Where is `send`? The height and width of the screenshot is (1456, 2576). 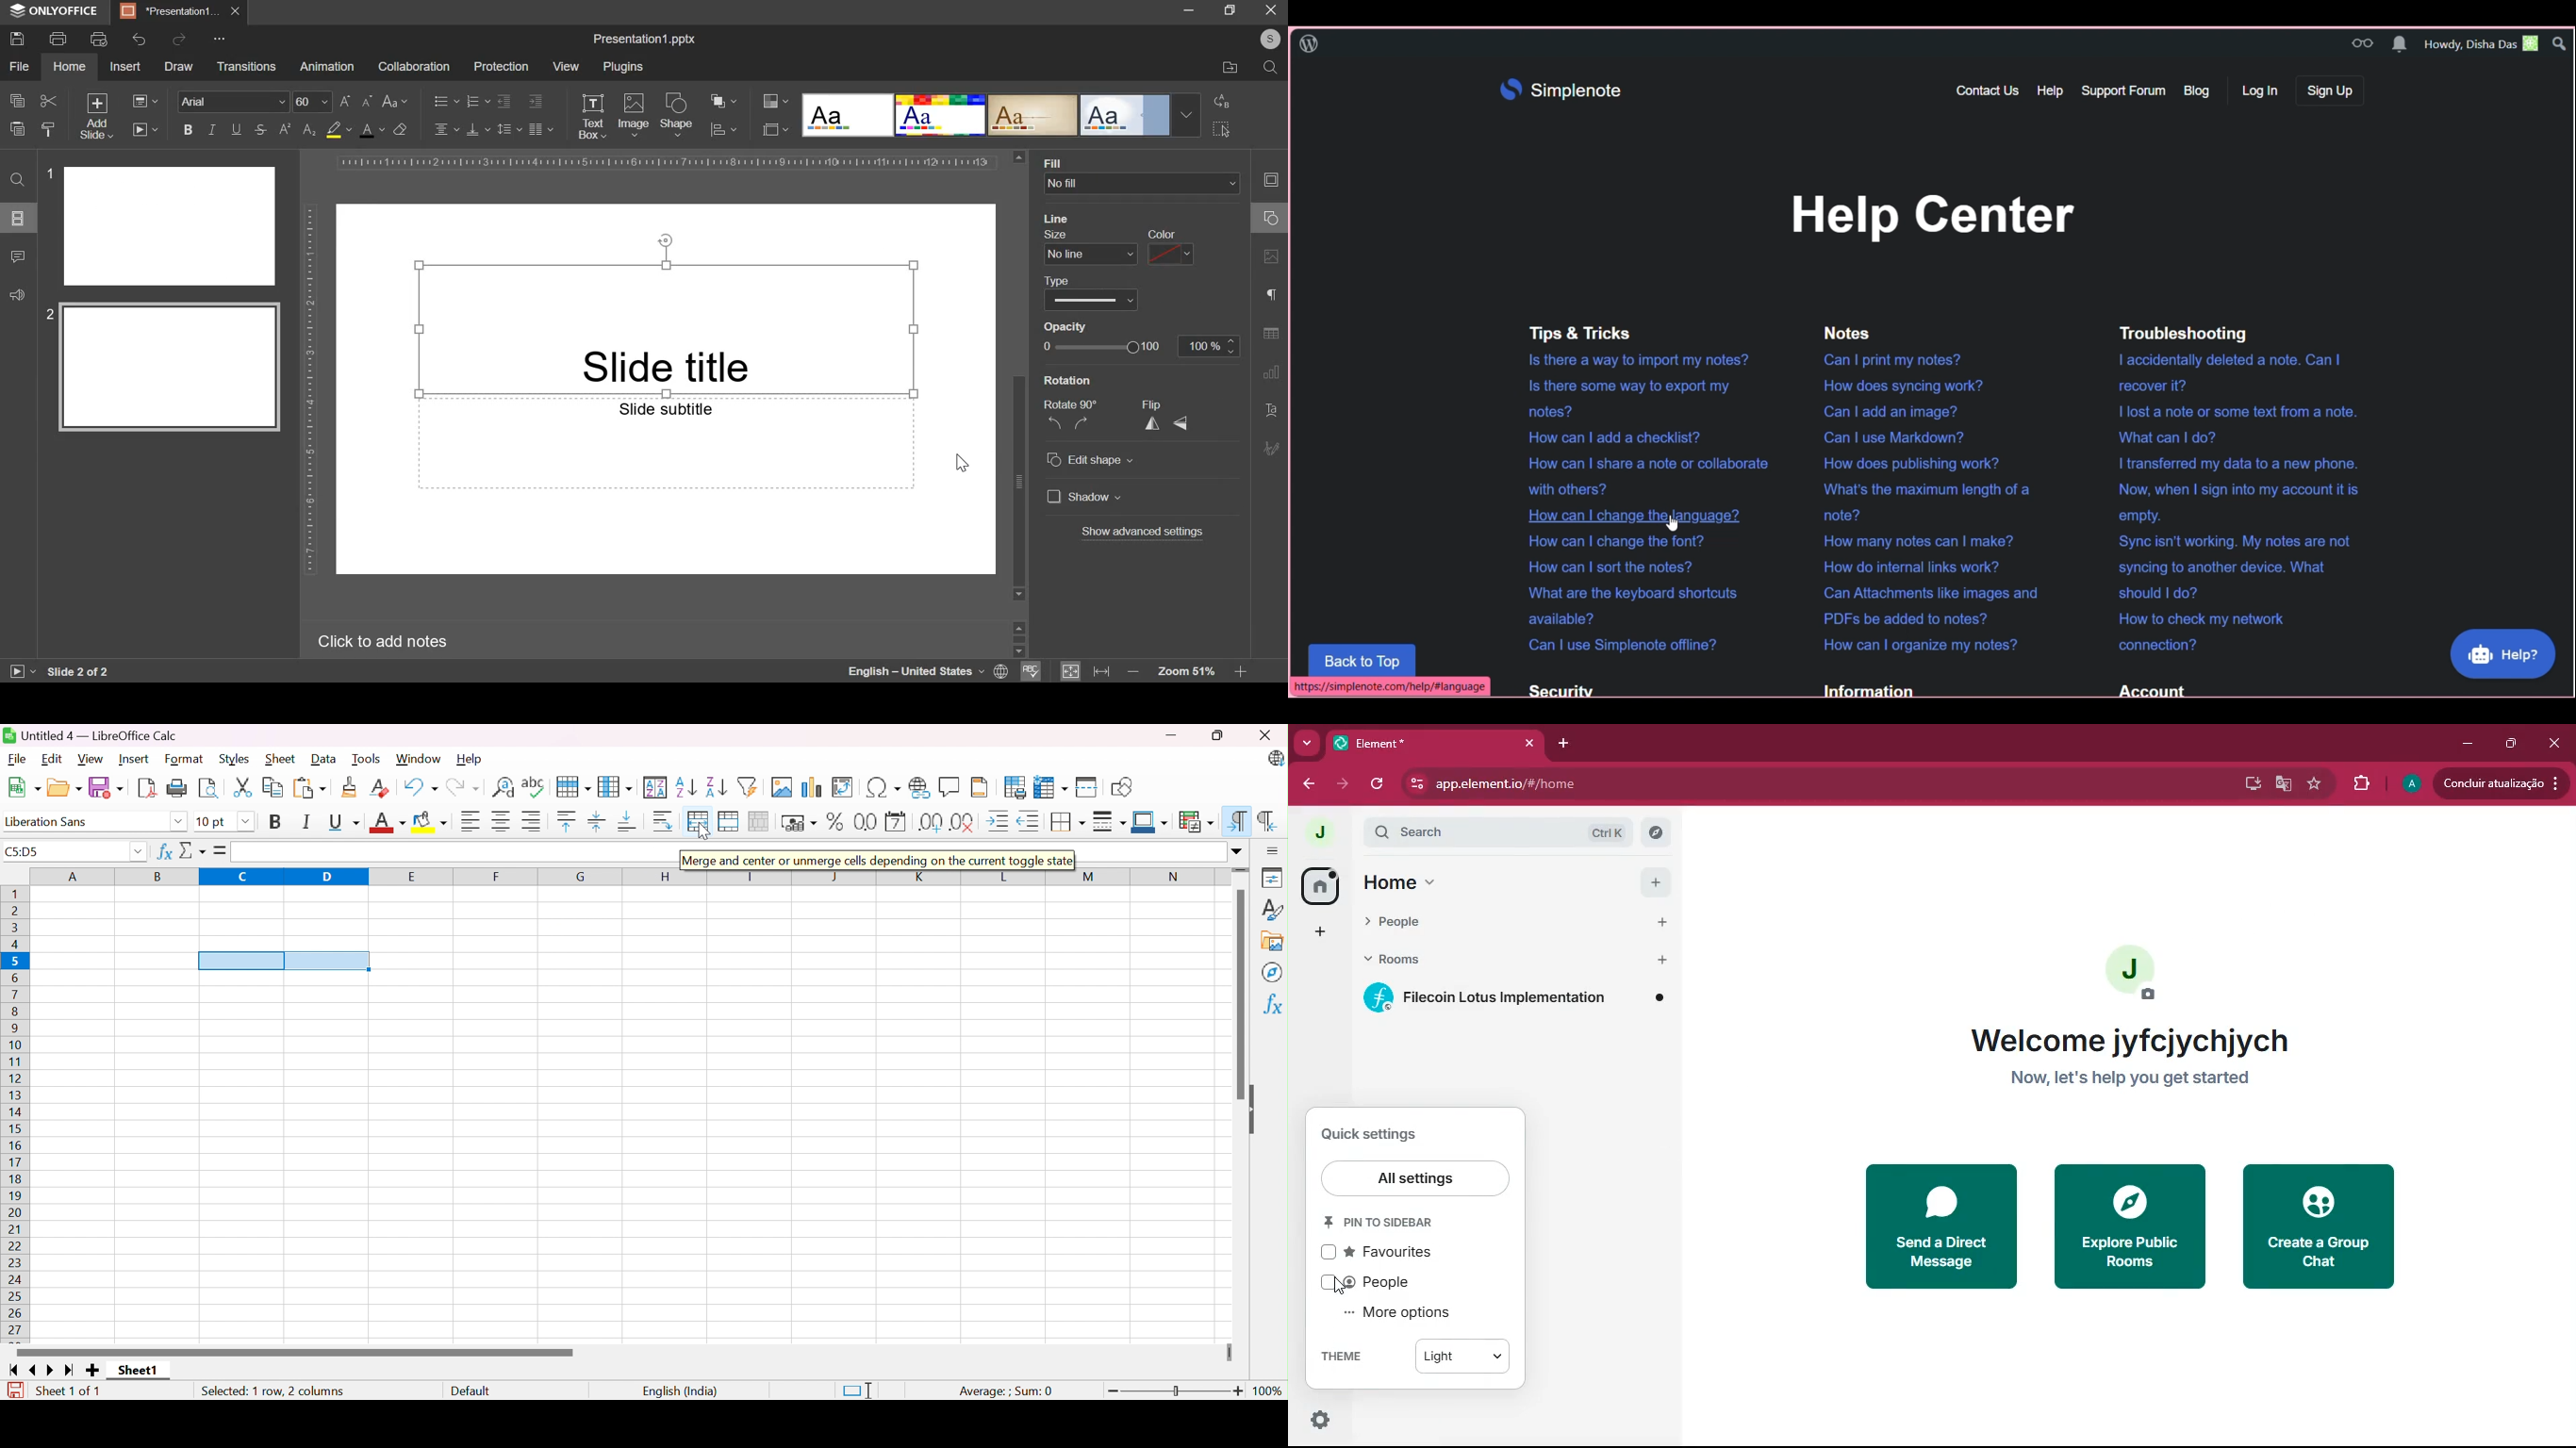 send is located at coordinates (1941, 1226).